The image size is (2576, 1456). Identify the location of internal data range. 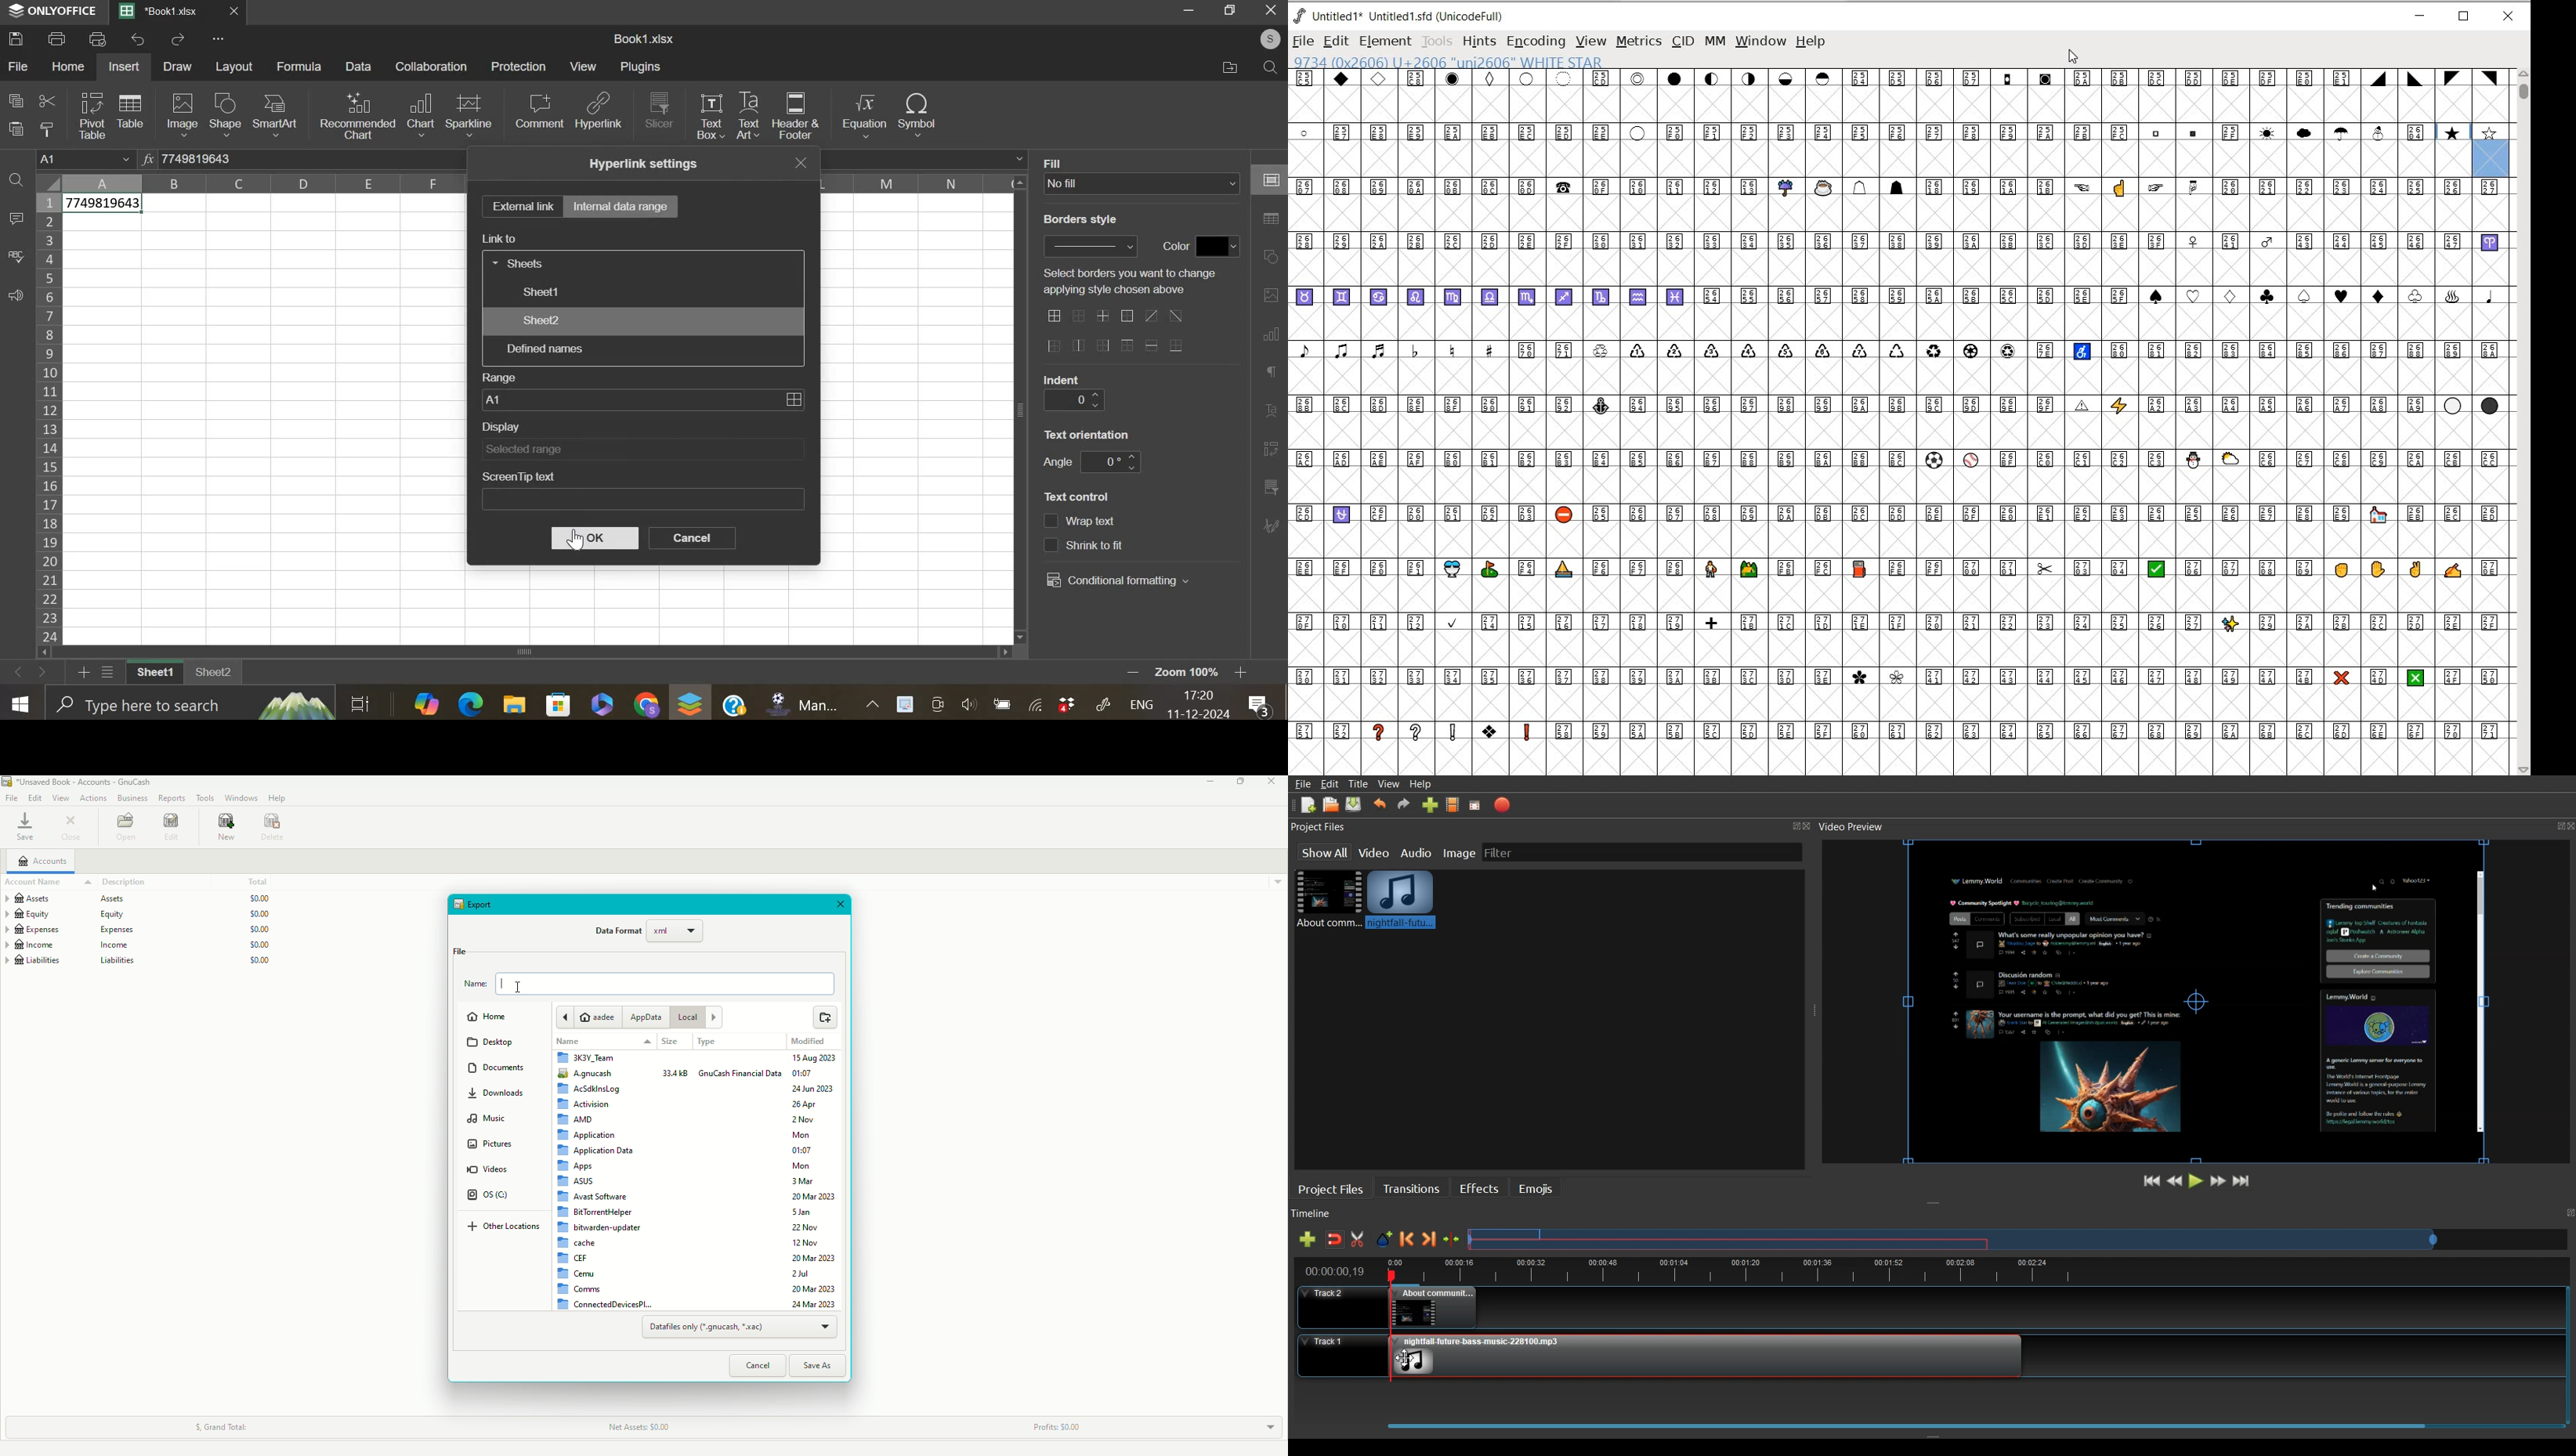
(622, 205).